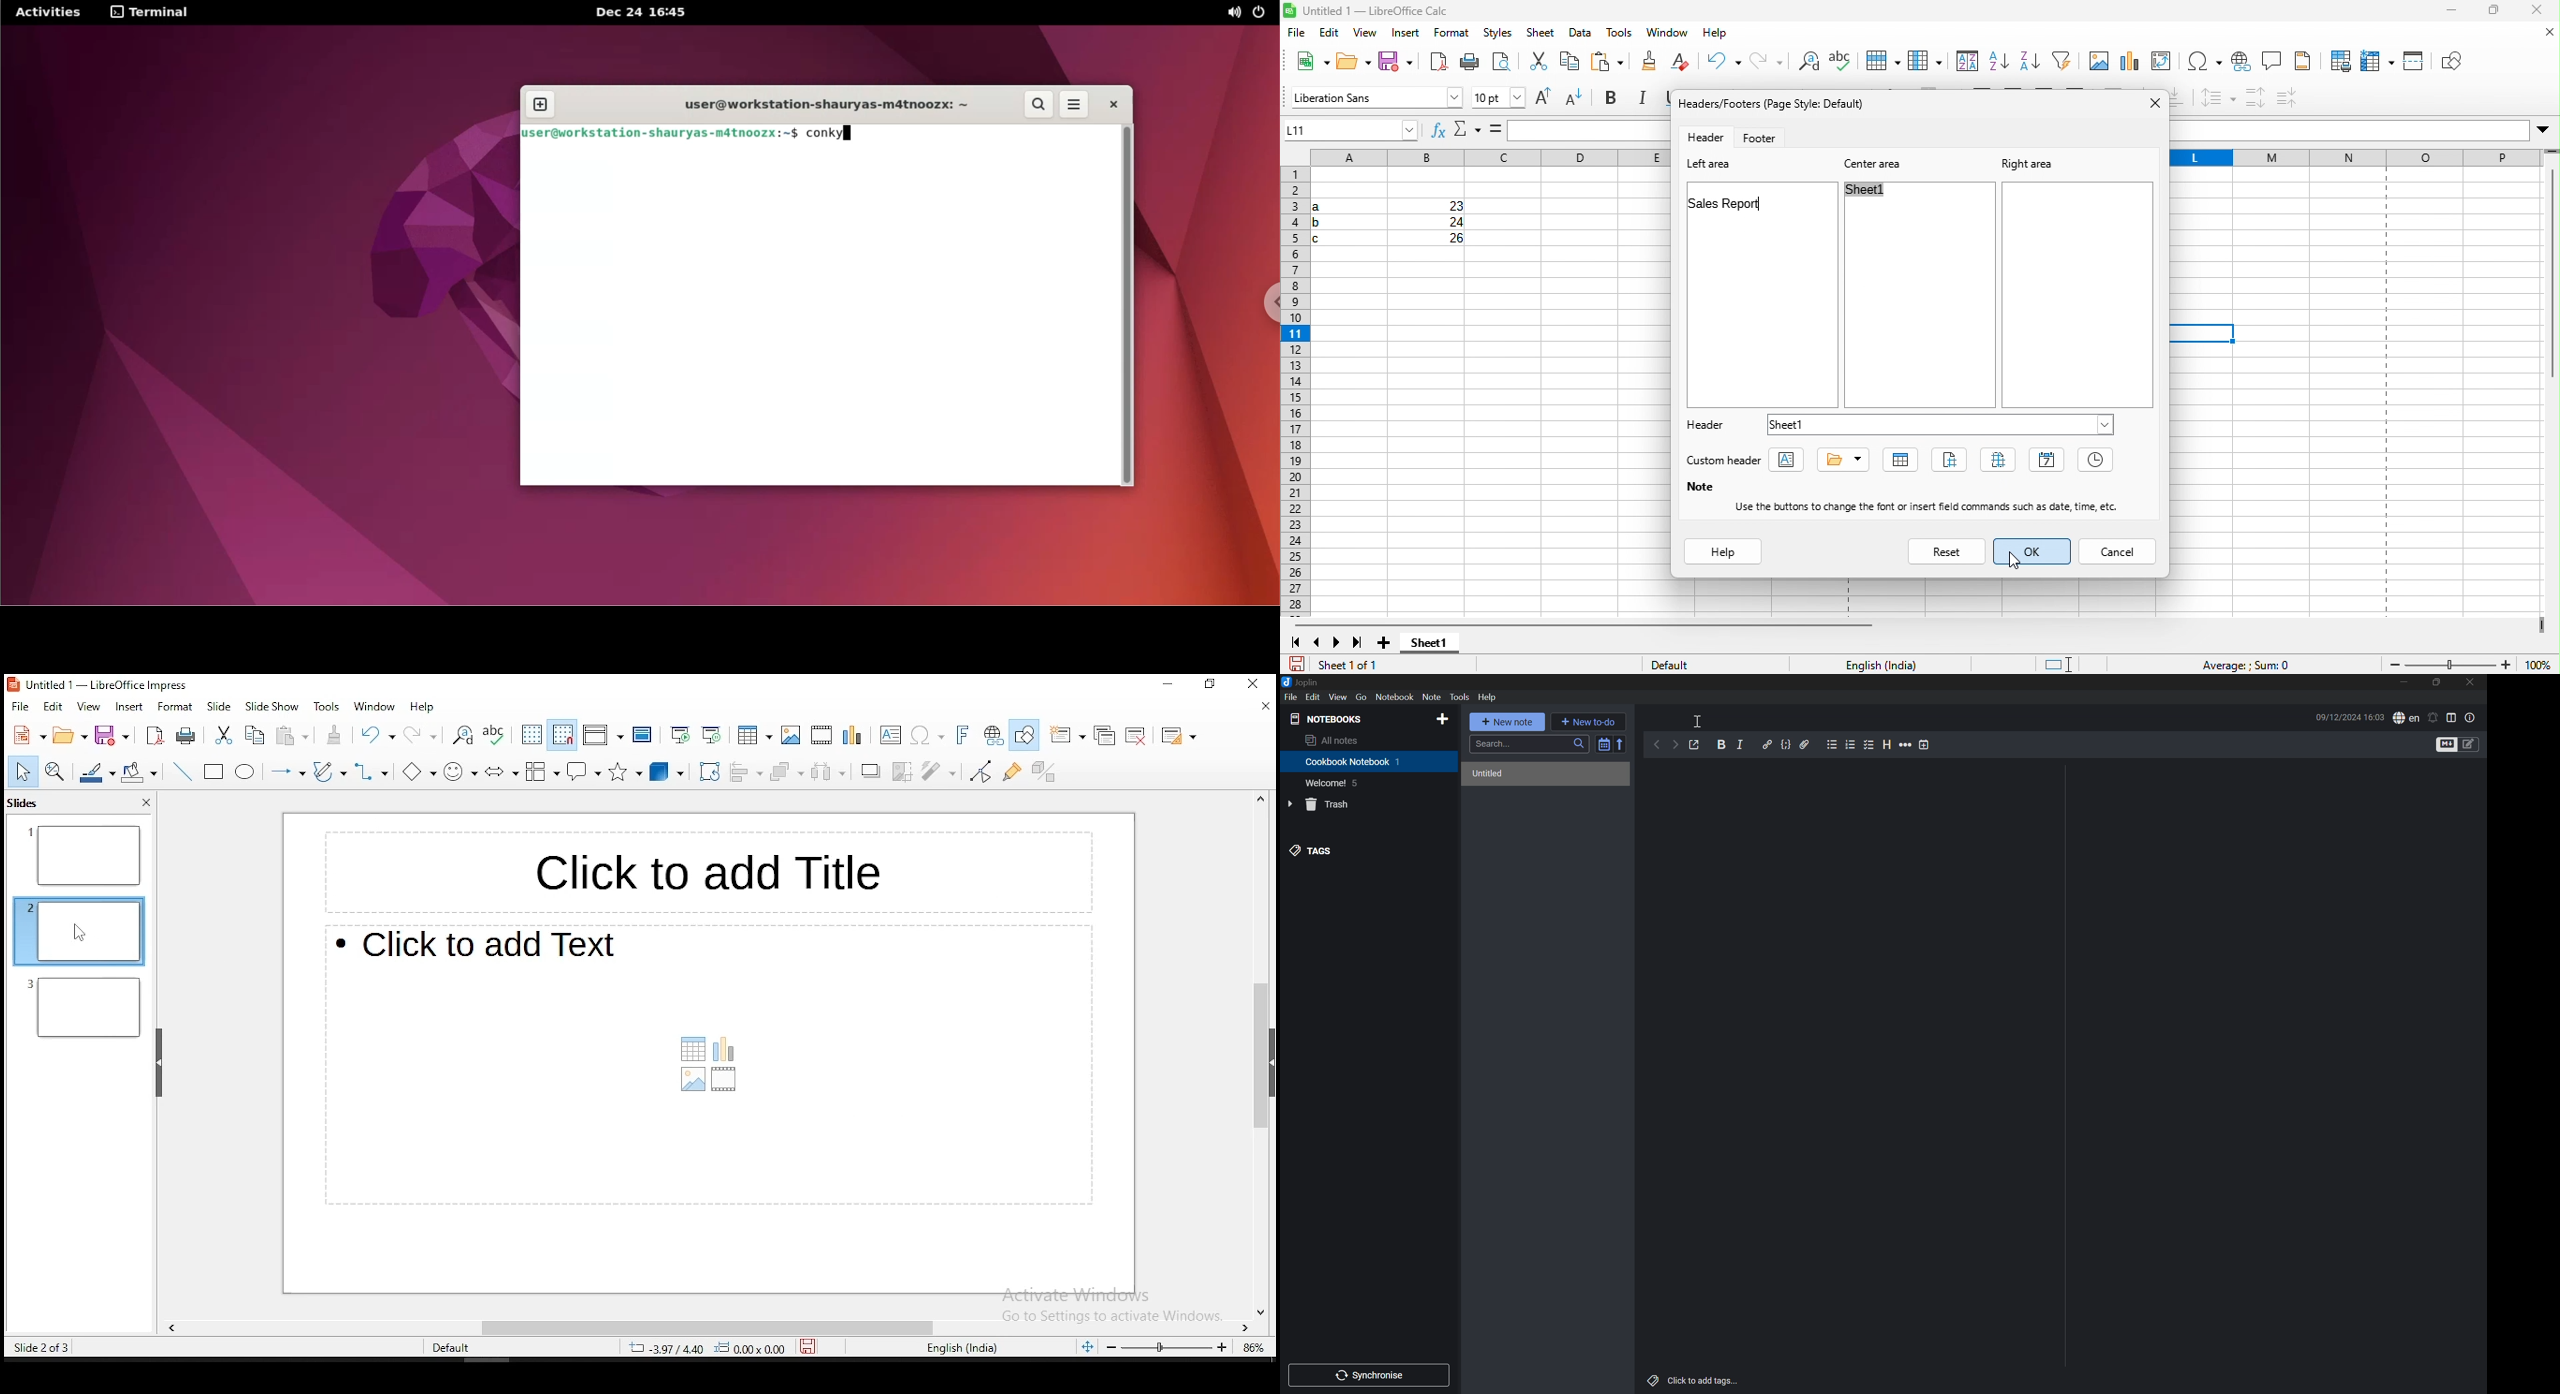 This screenshot has width=2576, height=1400. Describe the element at coordinates (1687, 64) in the screenshot. I see `undo` at that location.